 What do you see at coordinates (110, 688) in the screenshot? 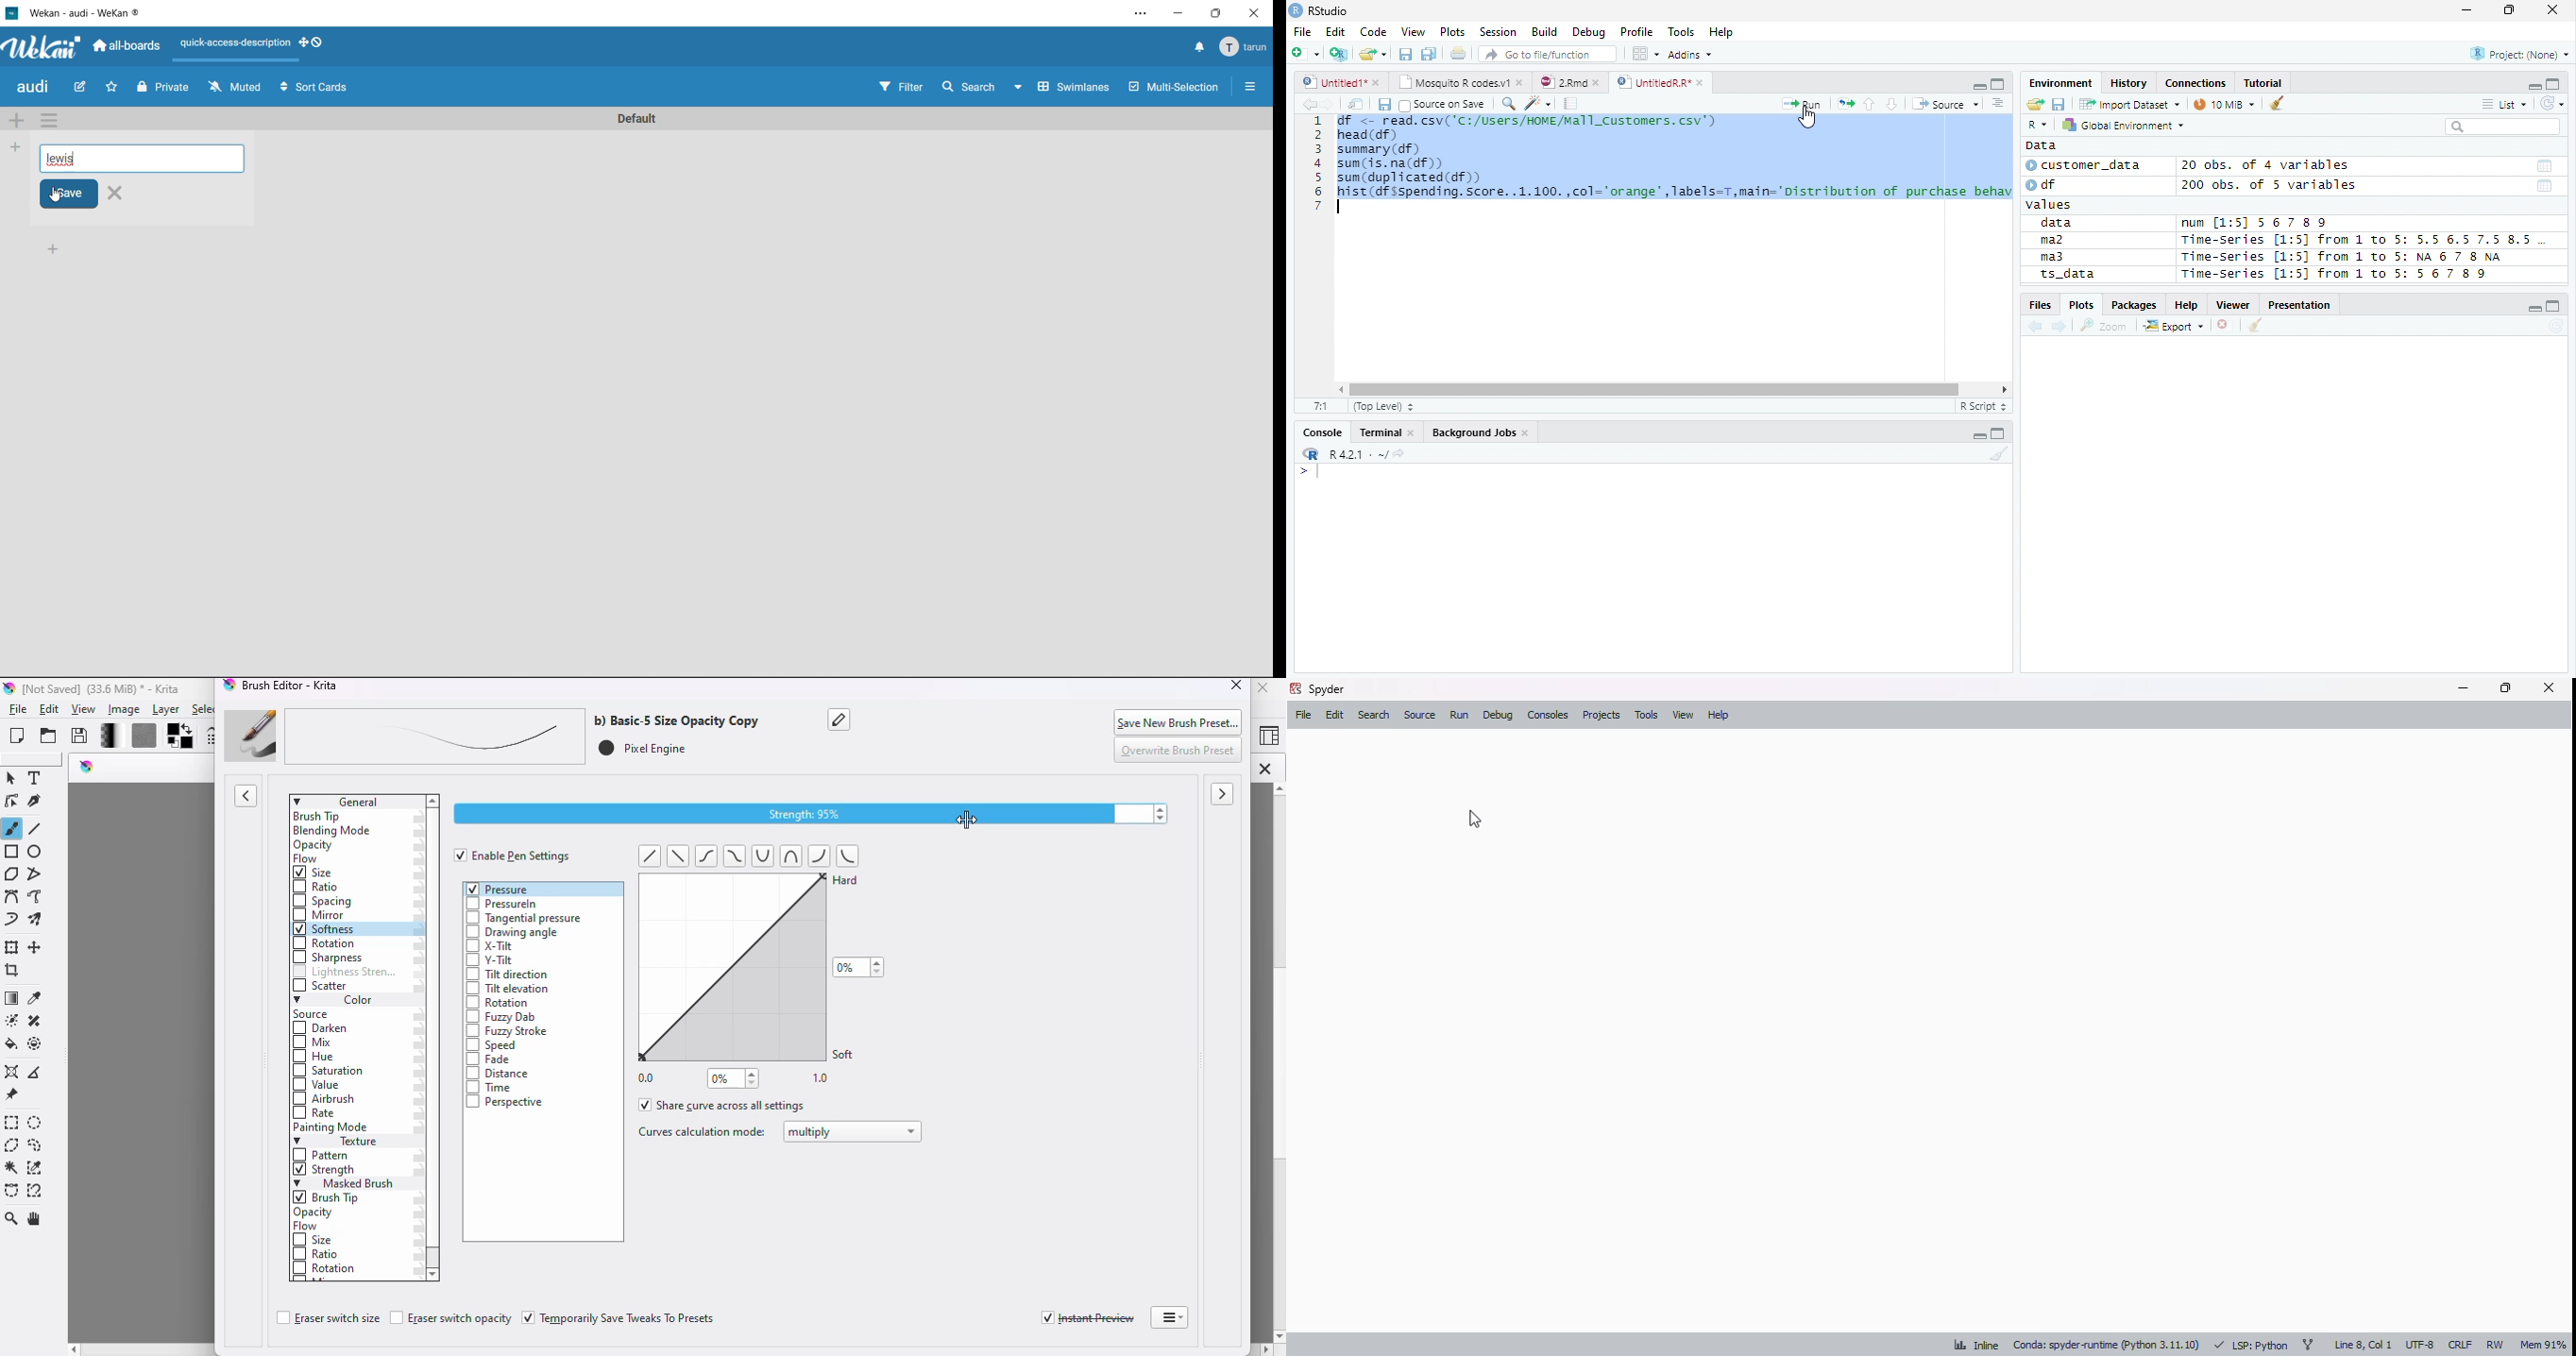
I see `[Not Saved] (33.6 MiB) * - Krita` at bounding box center [110, 688].